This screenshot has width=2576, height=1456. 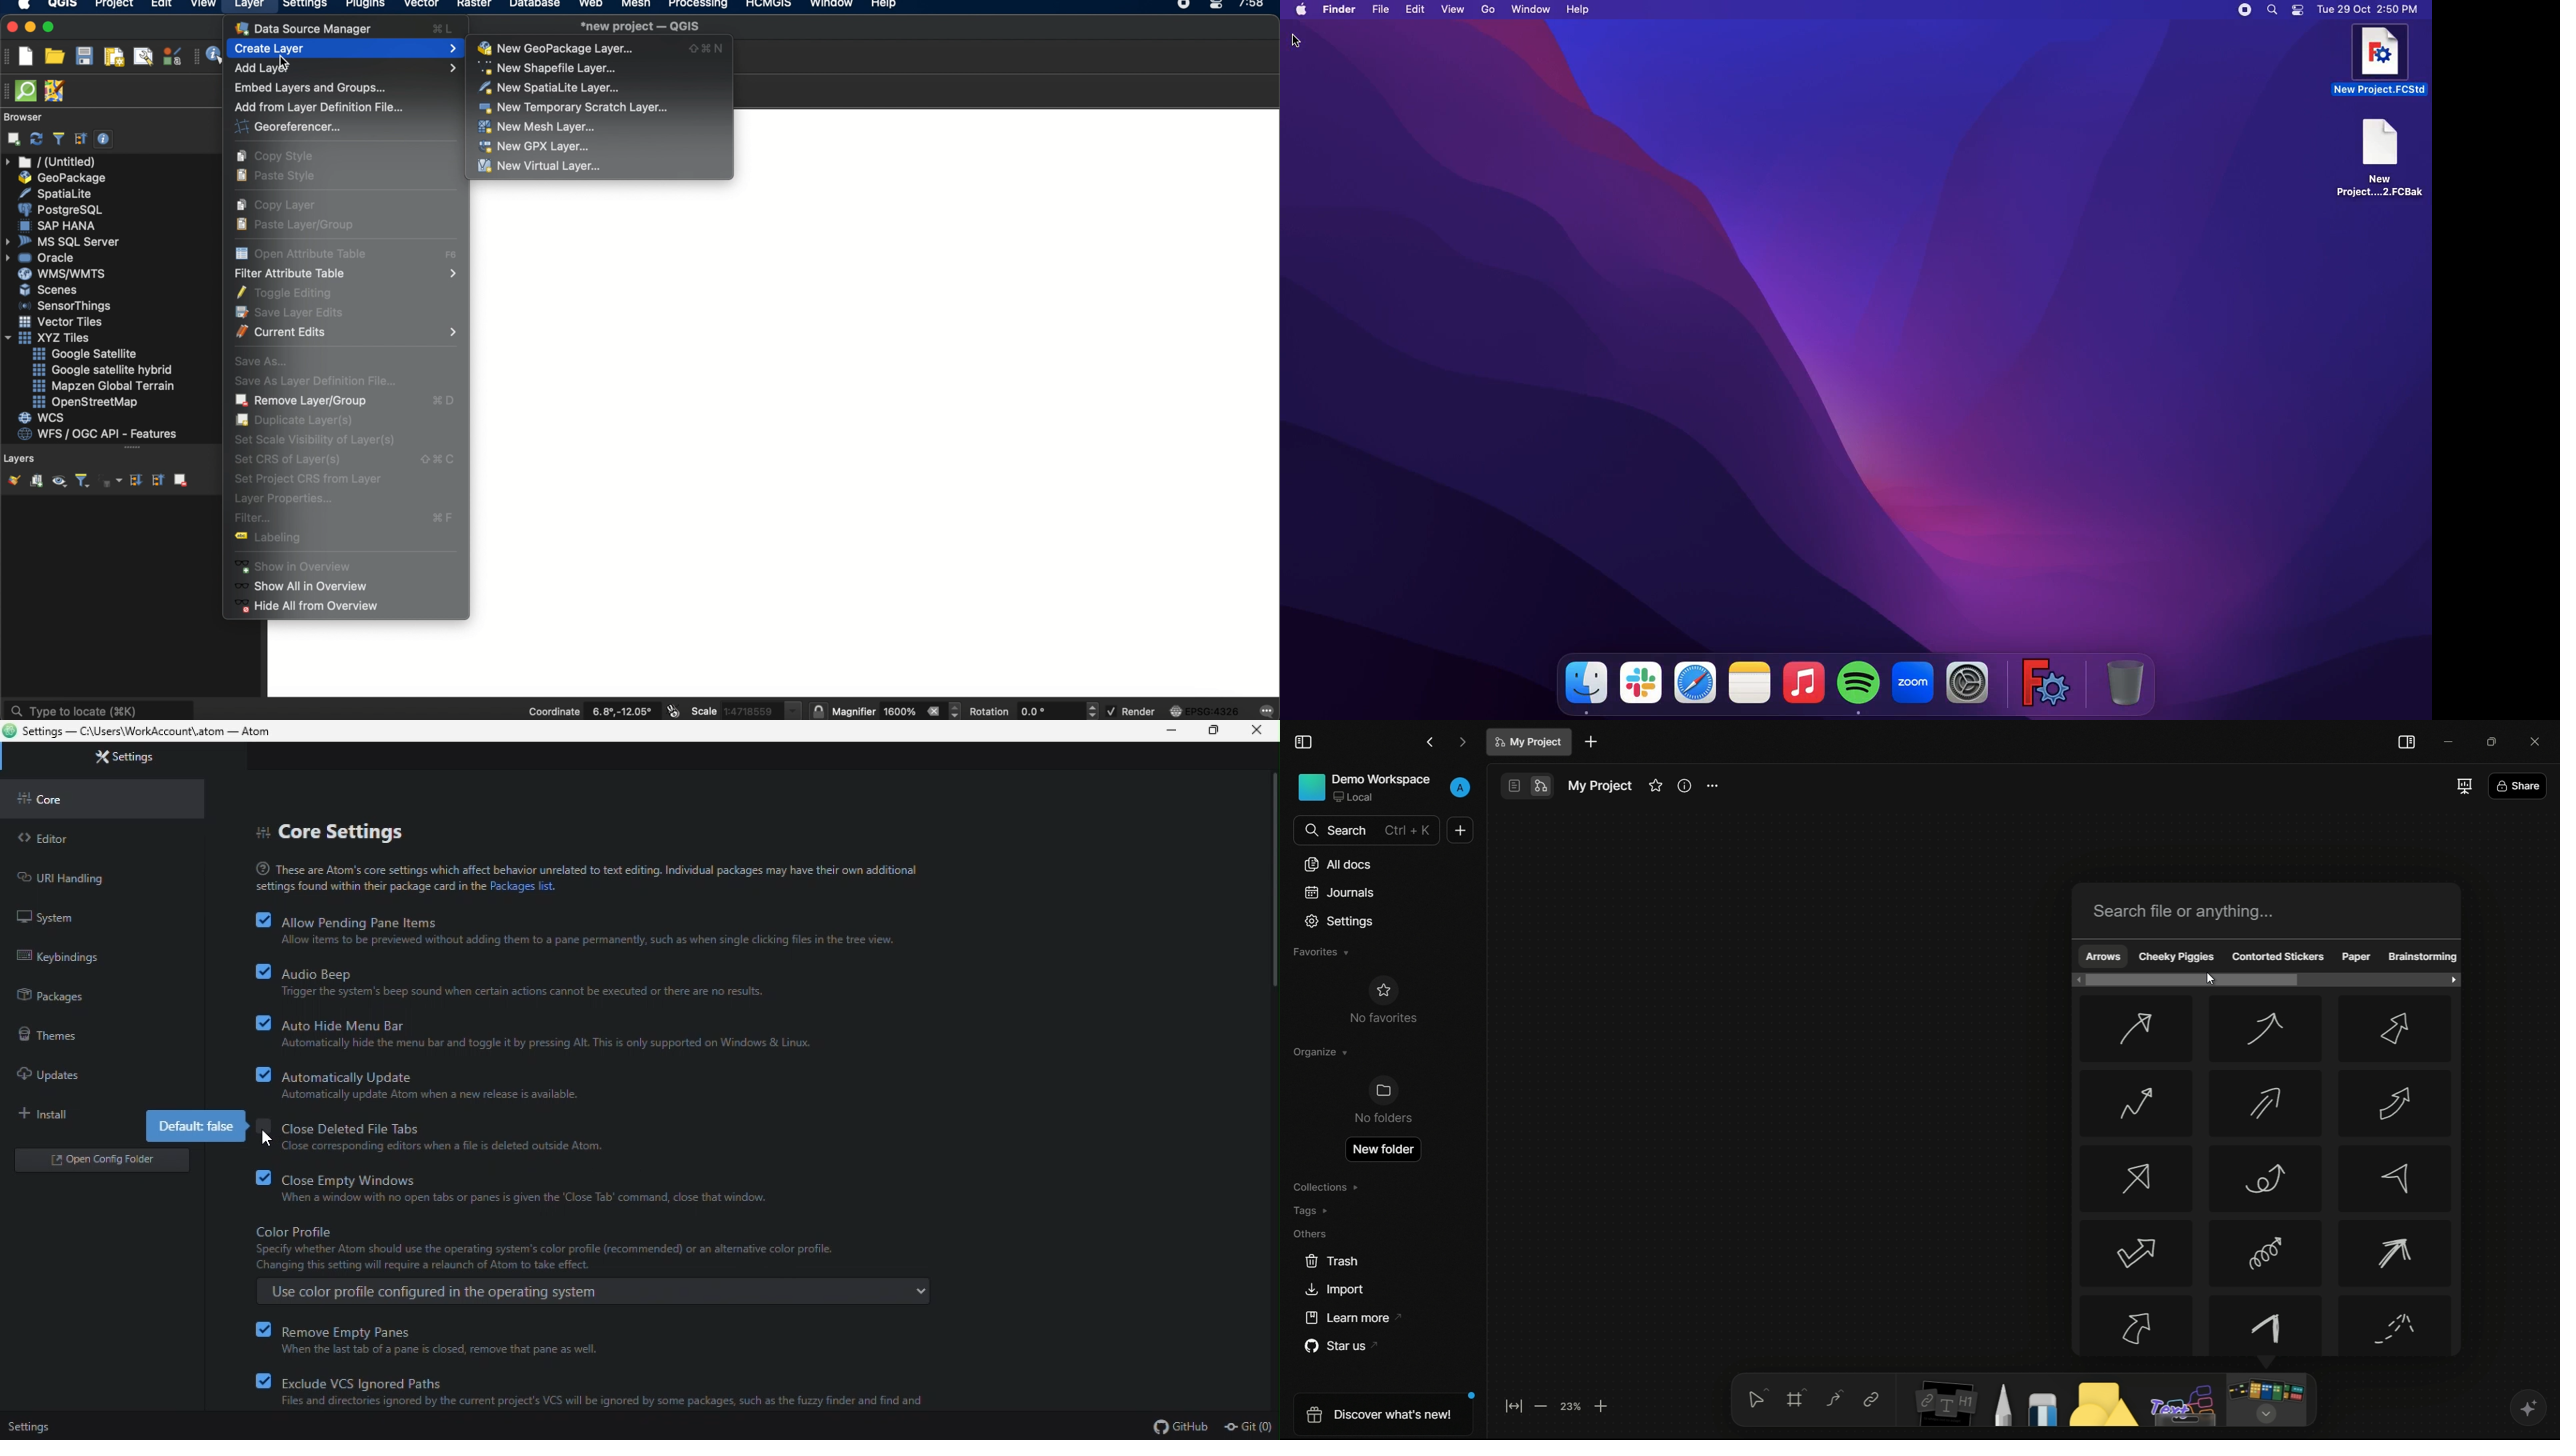 I want to click on informations, so click(x=1685, y=785).